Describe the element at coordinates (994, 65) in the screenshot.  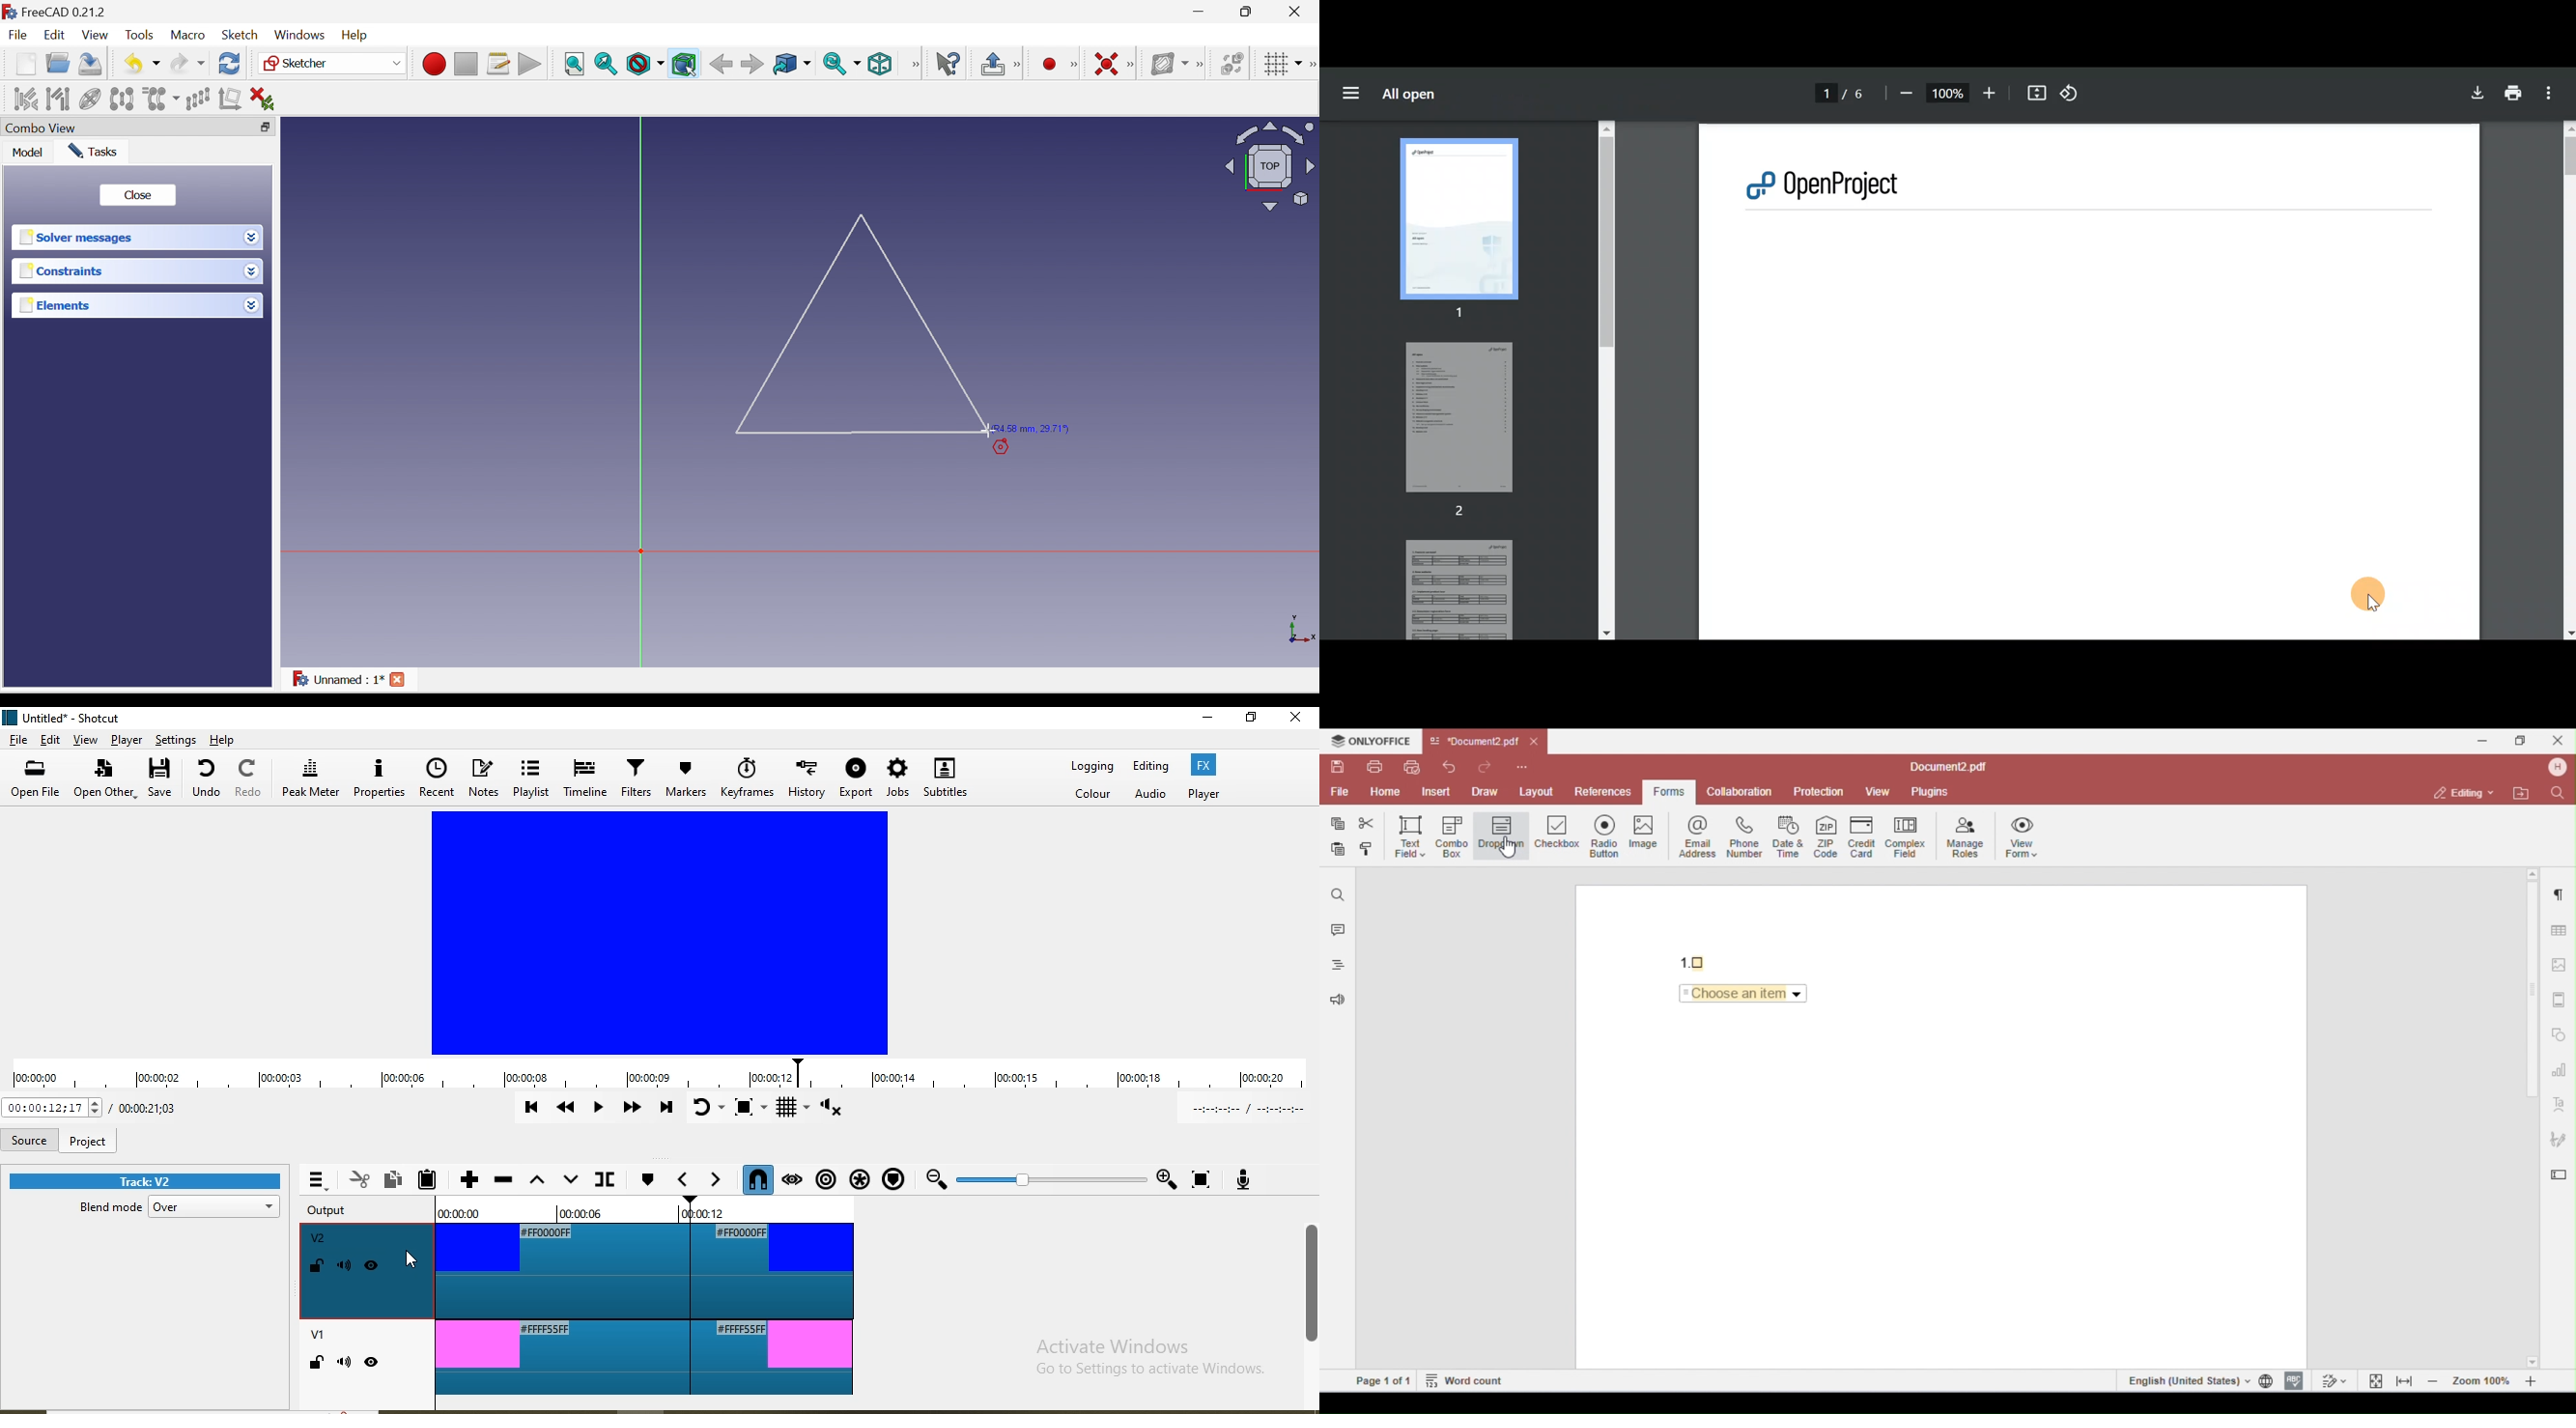
I see `Leave sketch` at that location.